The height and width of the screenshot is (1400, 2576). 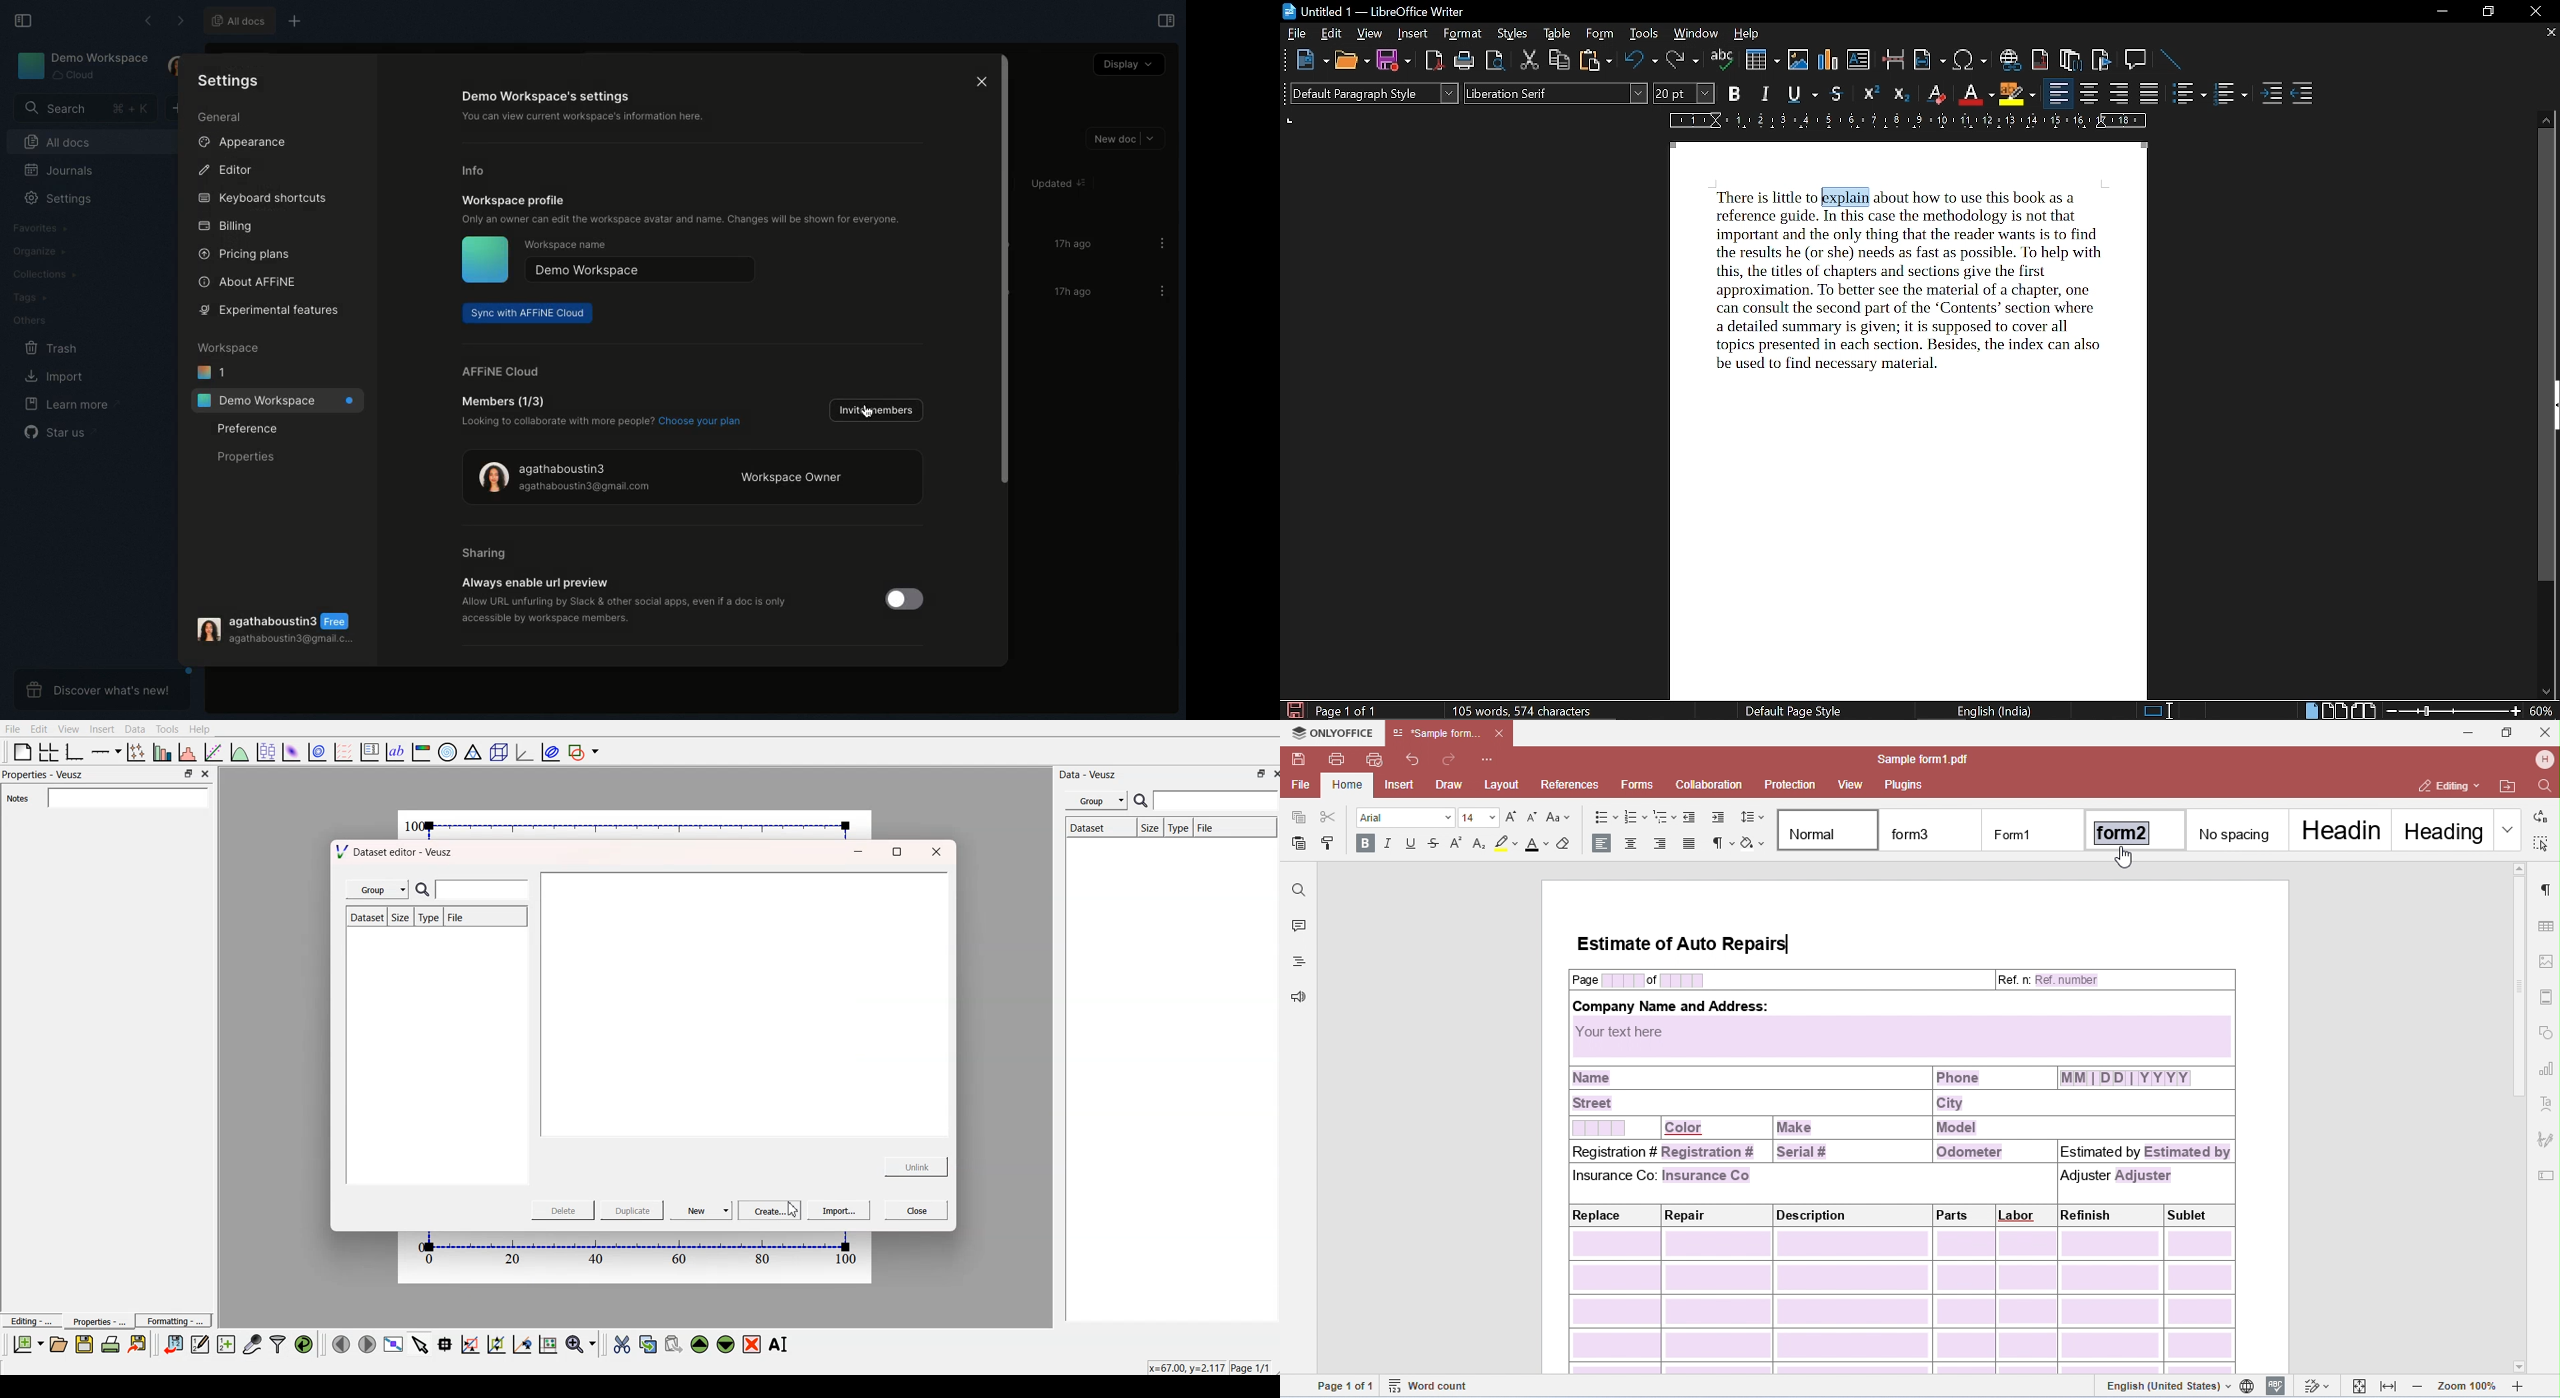 I want to click on text color, so click(x=1976, y=95).